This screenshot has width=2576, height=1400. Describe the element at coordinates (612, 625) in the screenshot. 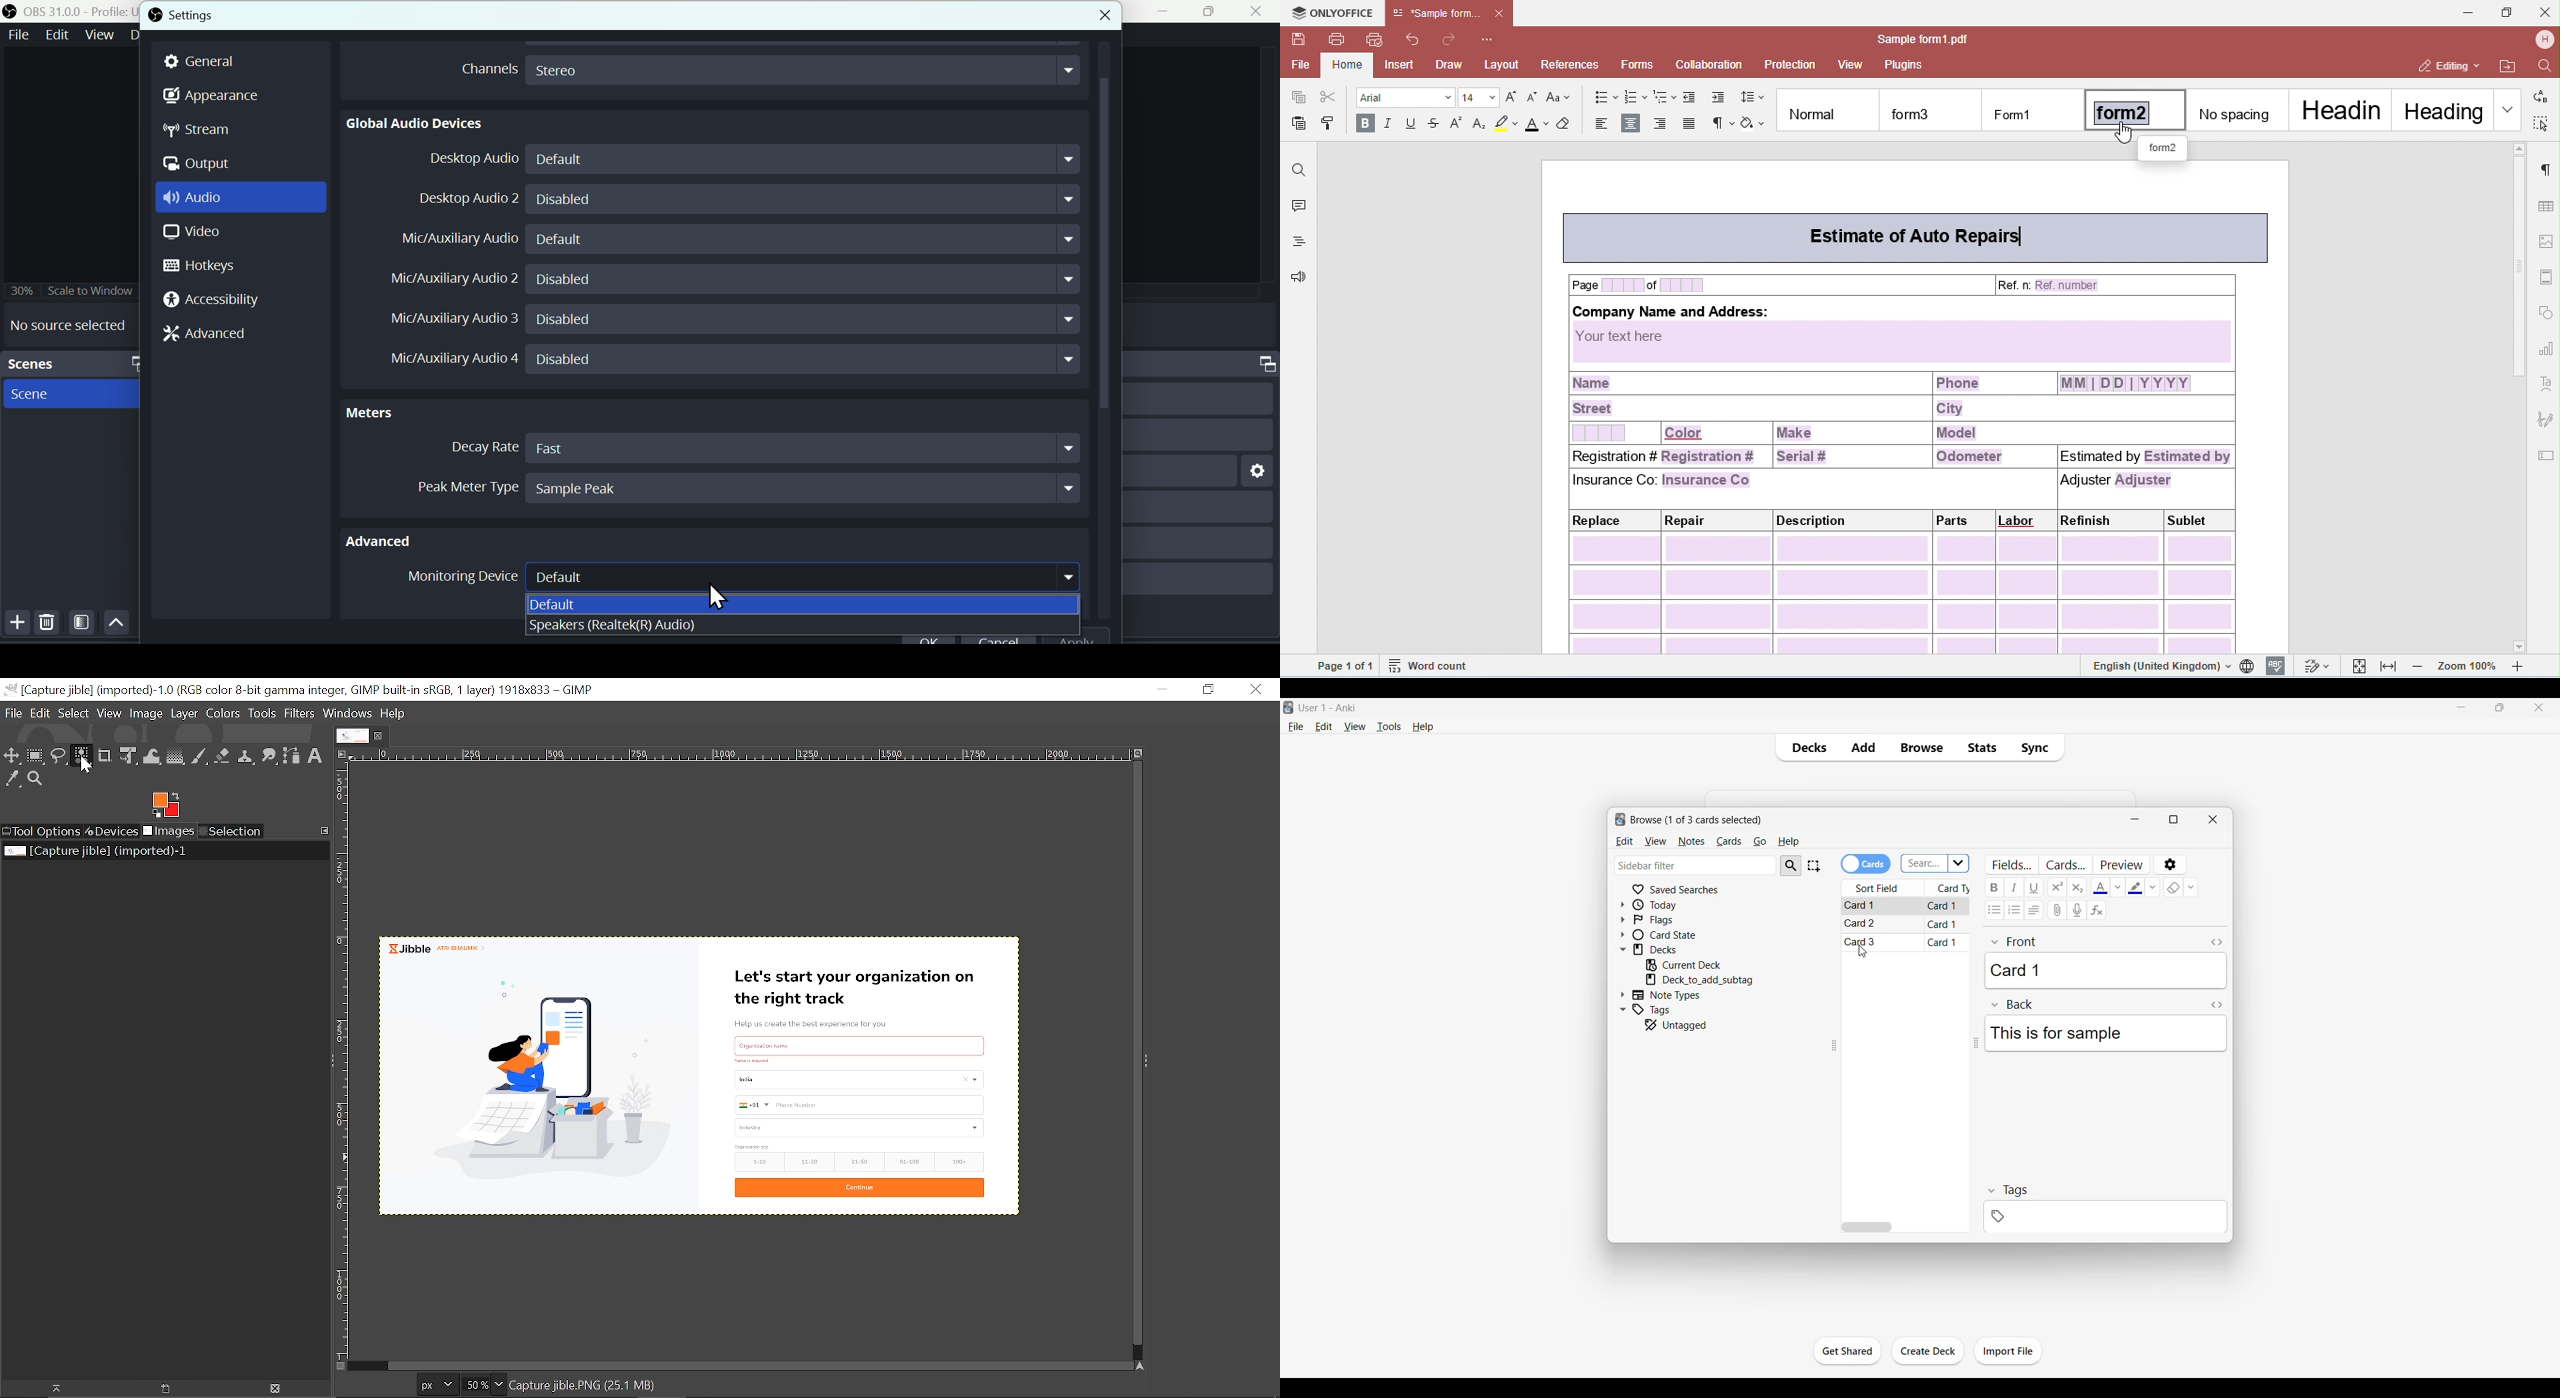

I see `Speakers Realtek R audio` at that location.